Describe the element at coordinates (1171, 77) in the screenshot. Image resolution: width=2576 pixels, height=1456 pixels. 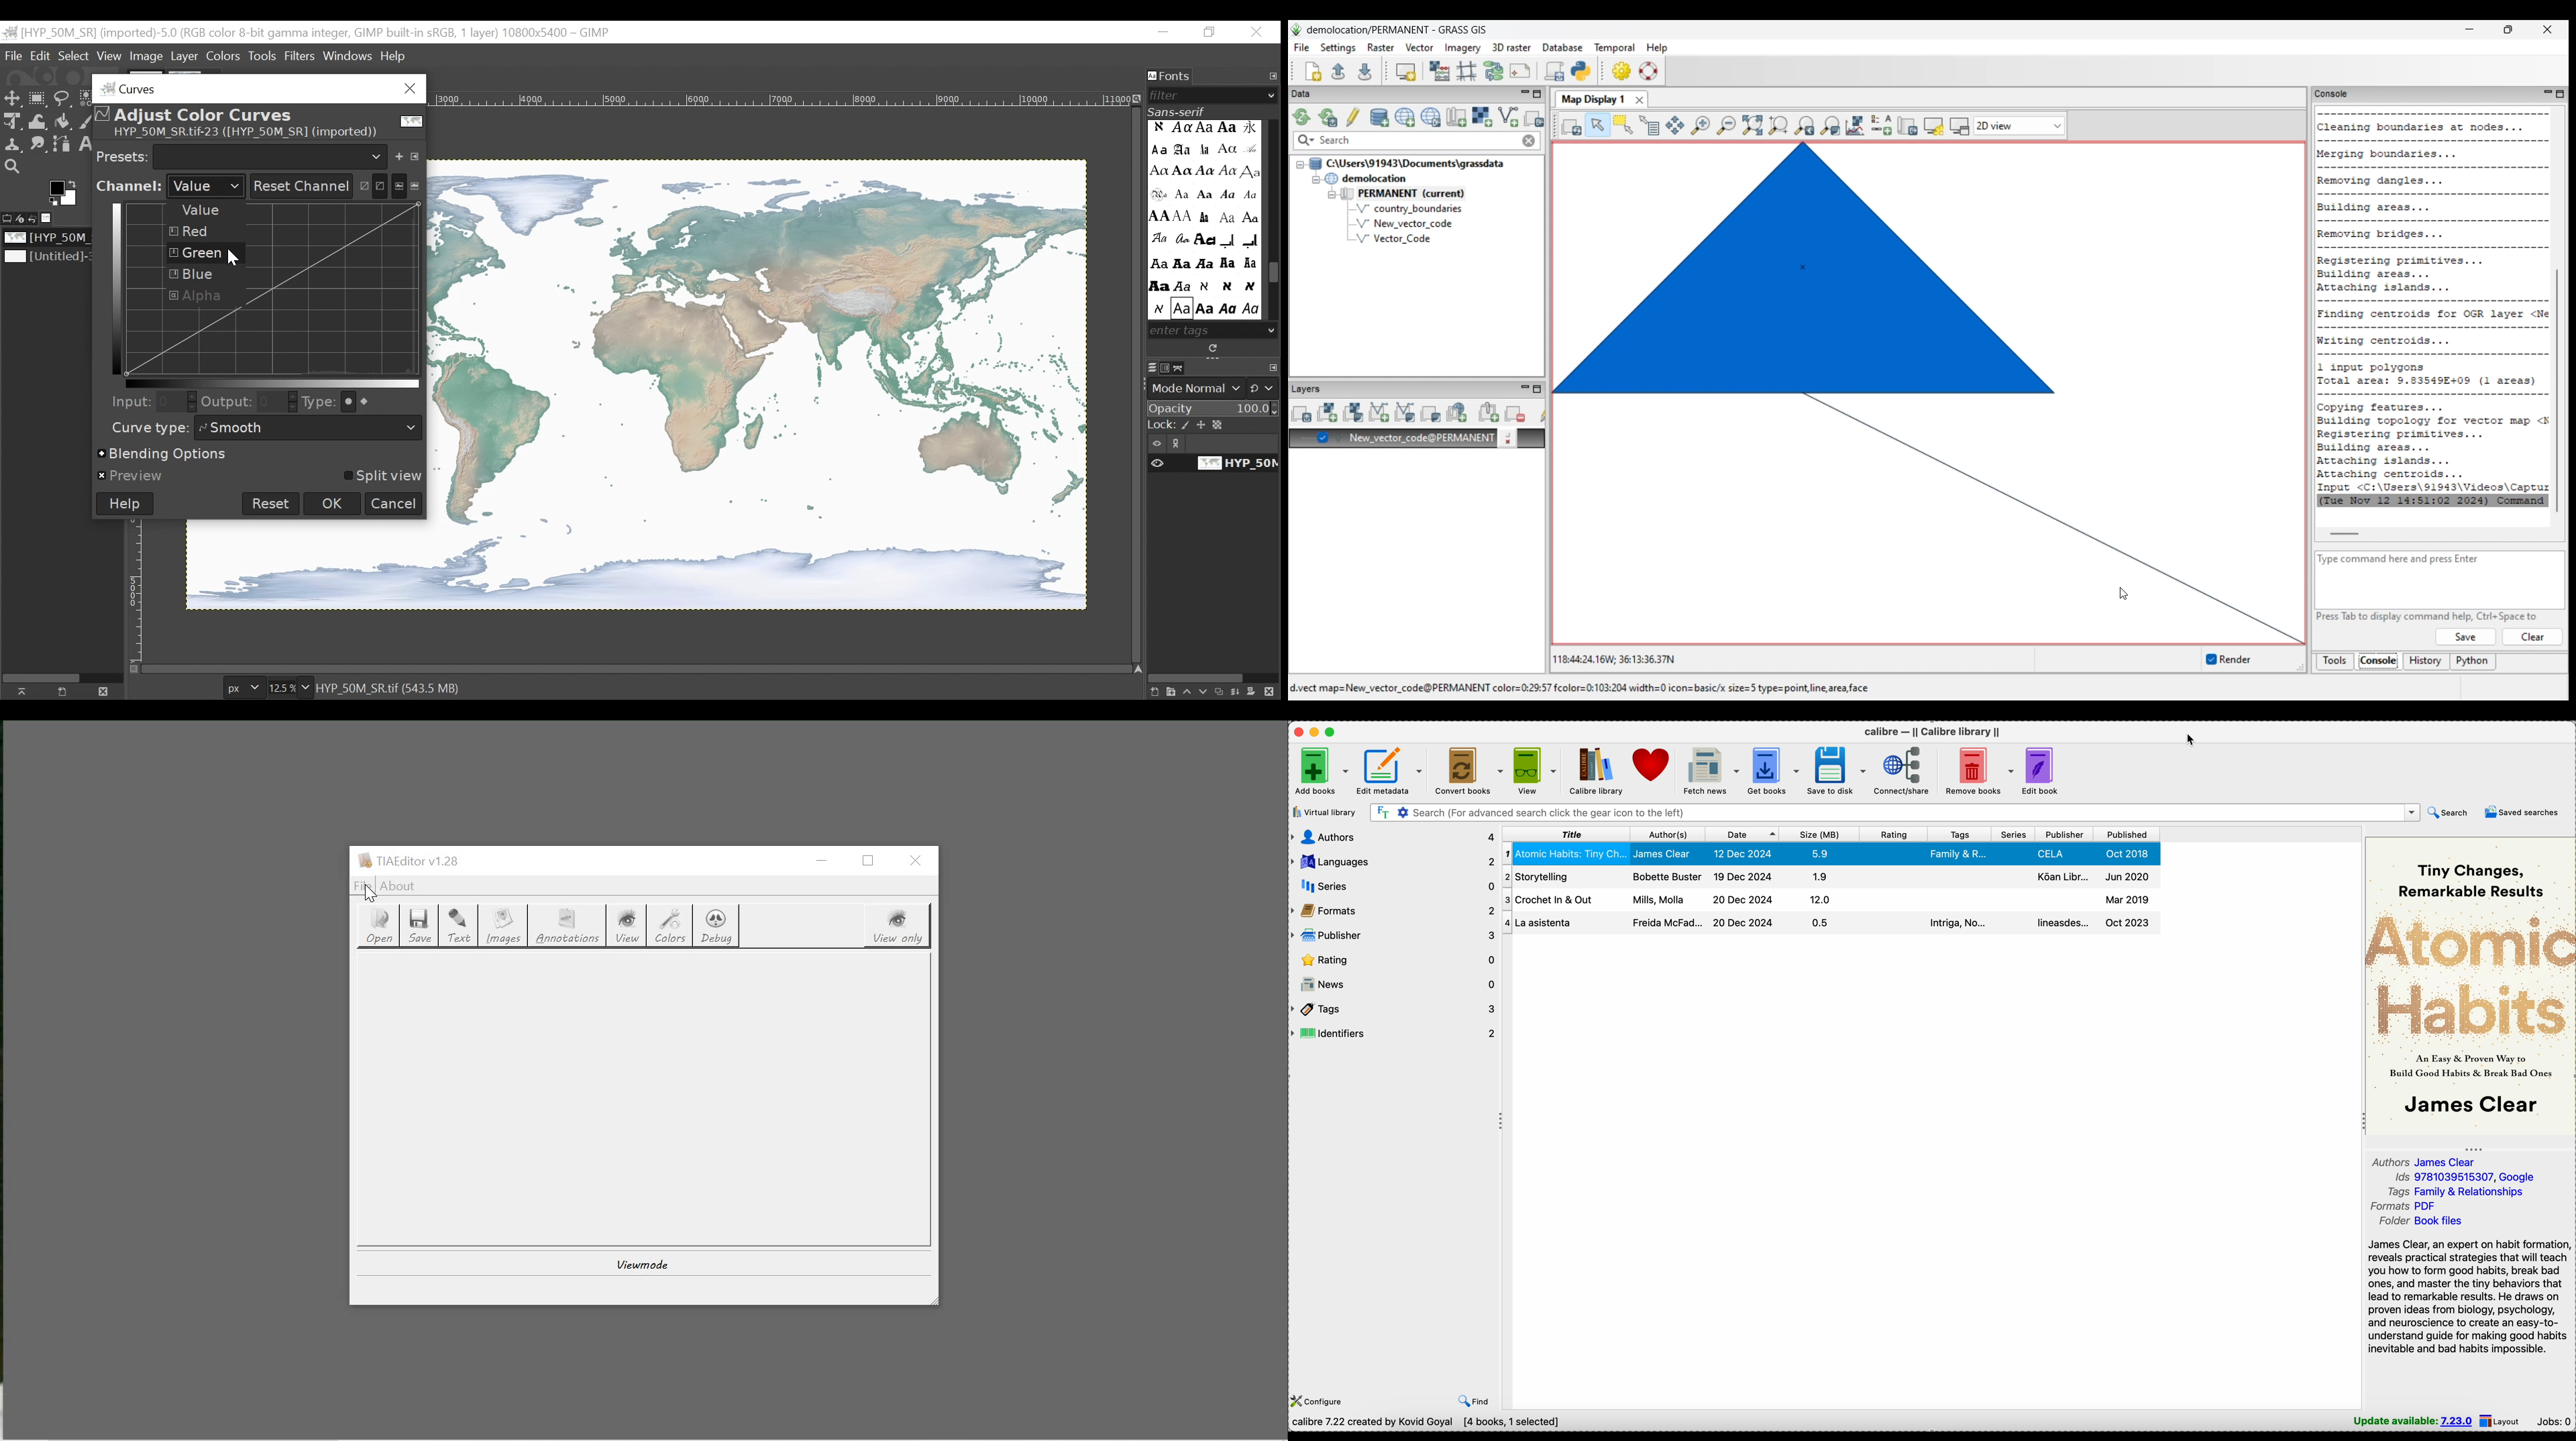
I see `Fonts` at that location.